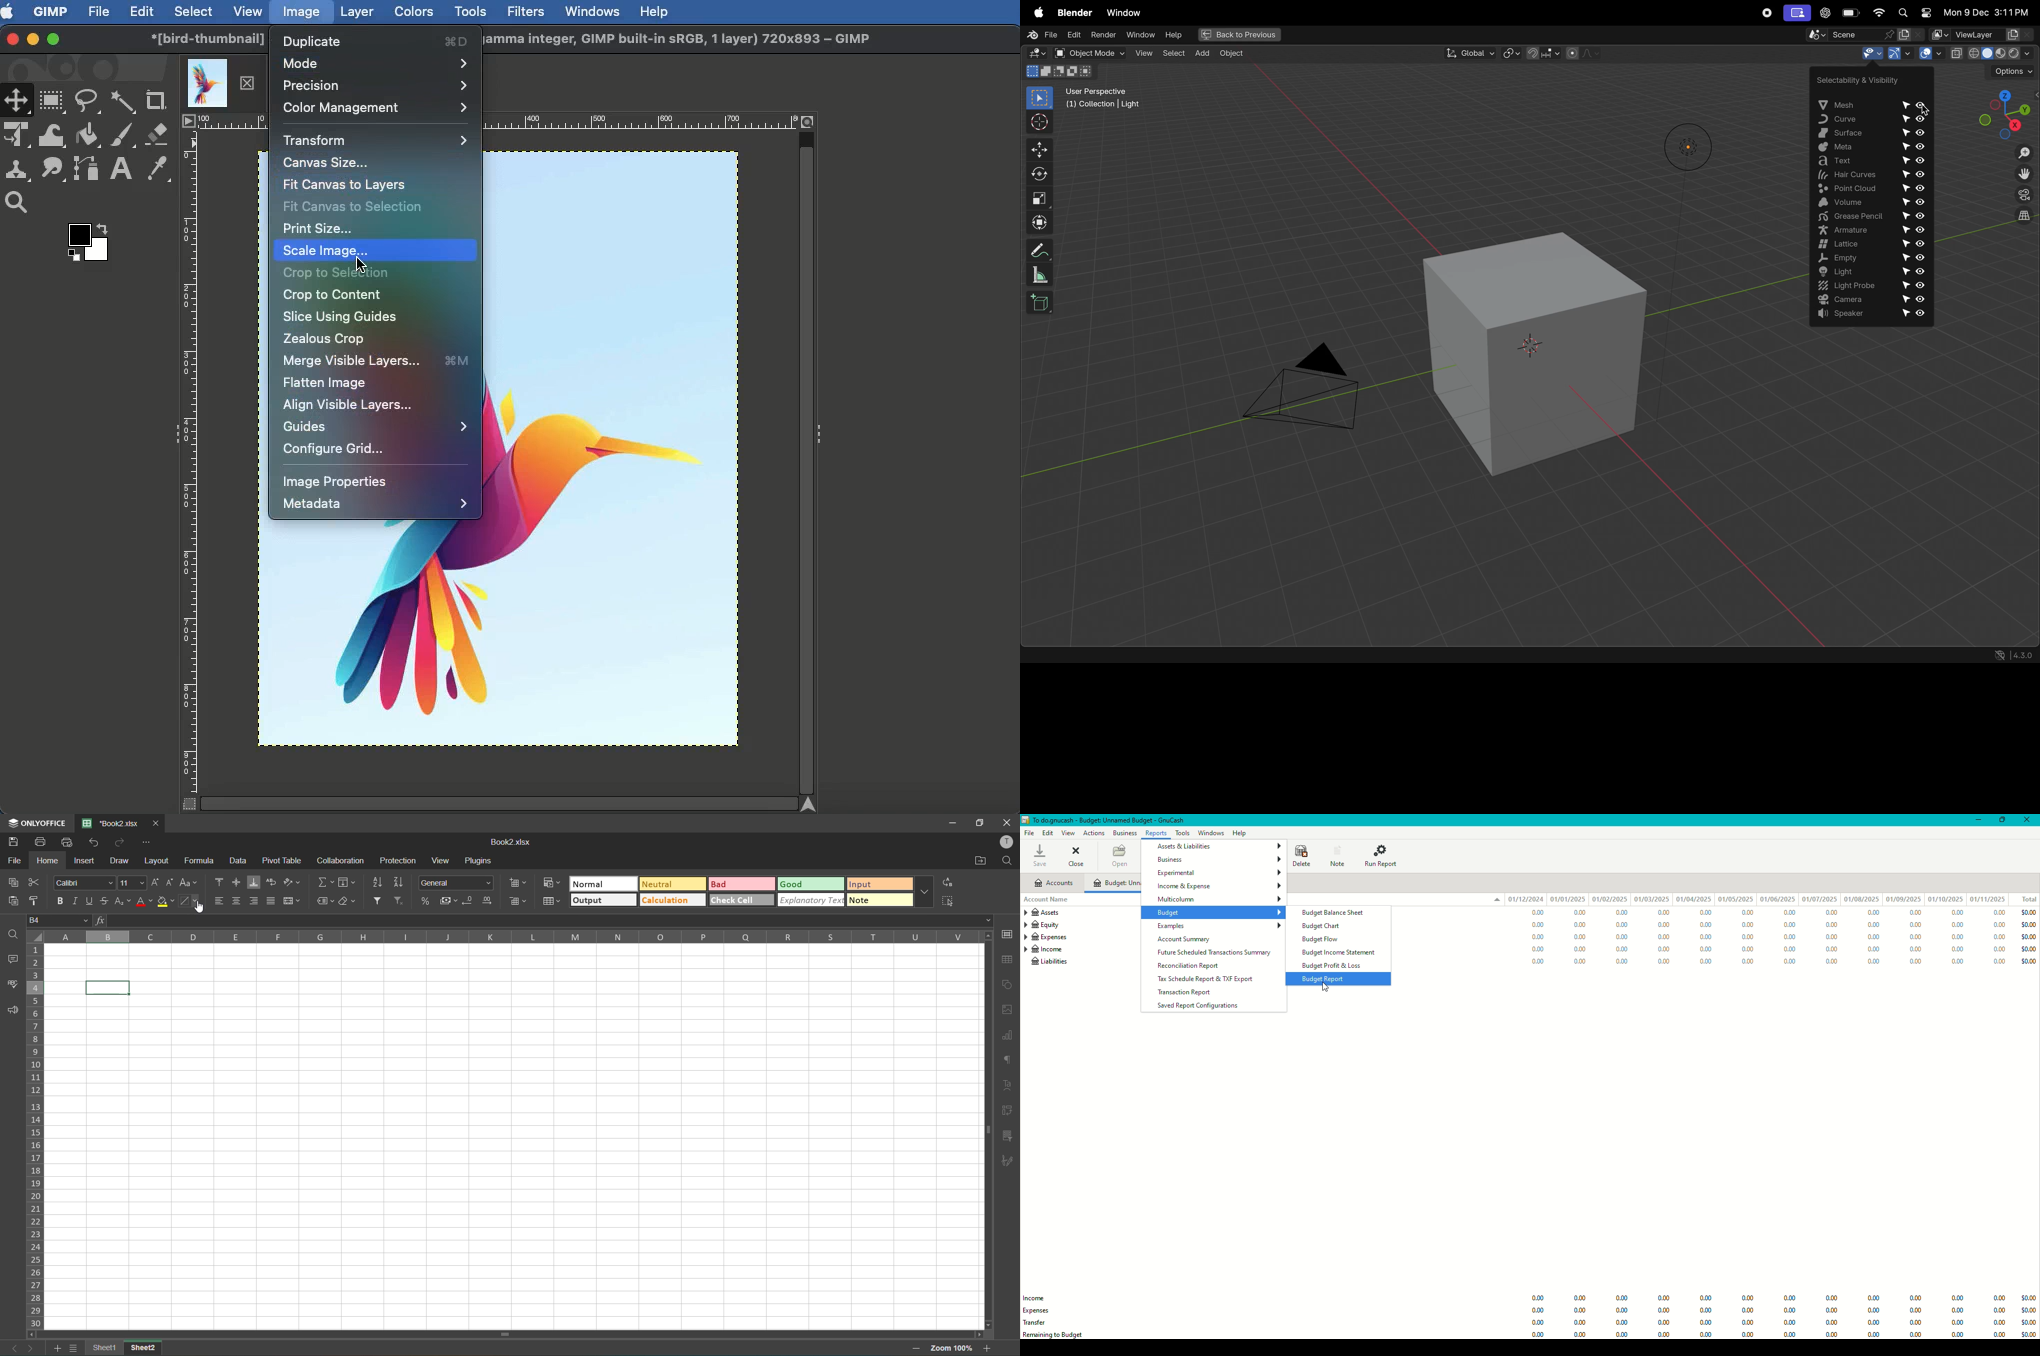  What do you see at coordinates (17, 901) in the screenshot?
I see `paste` at bounding box center [17, 901].